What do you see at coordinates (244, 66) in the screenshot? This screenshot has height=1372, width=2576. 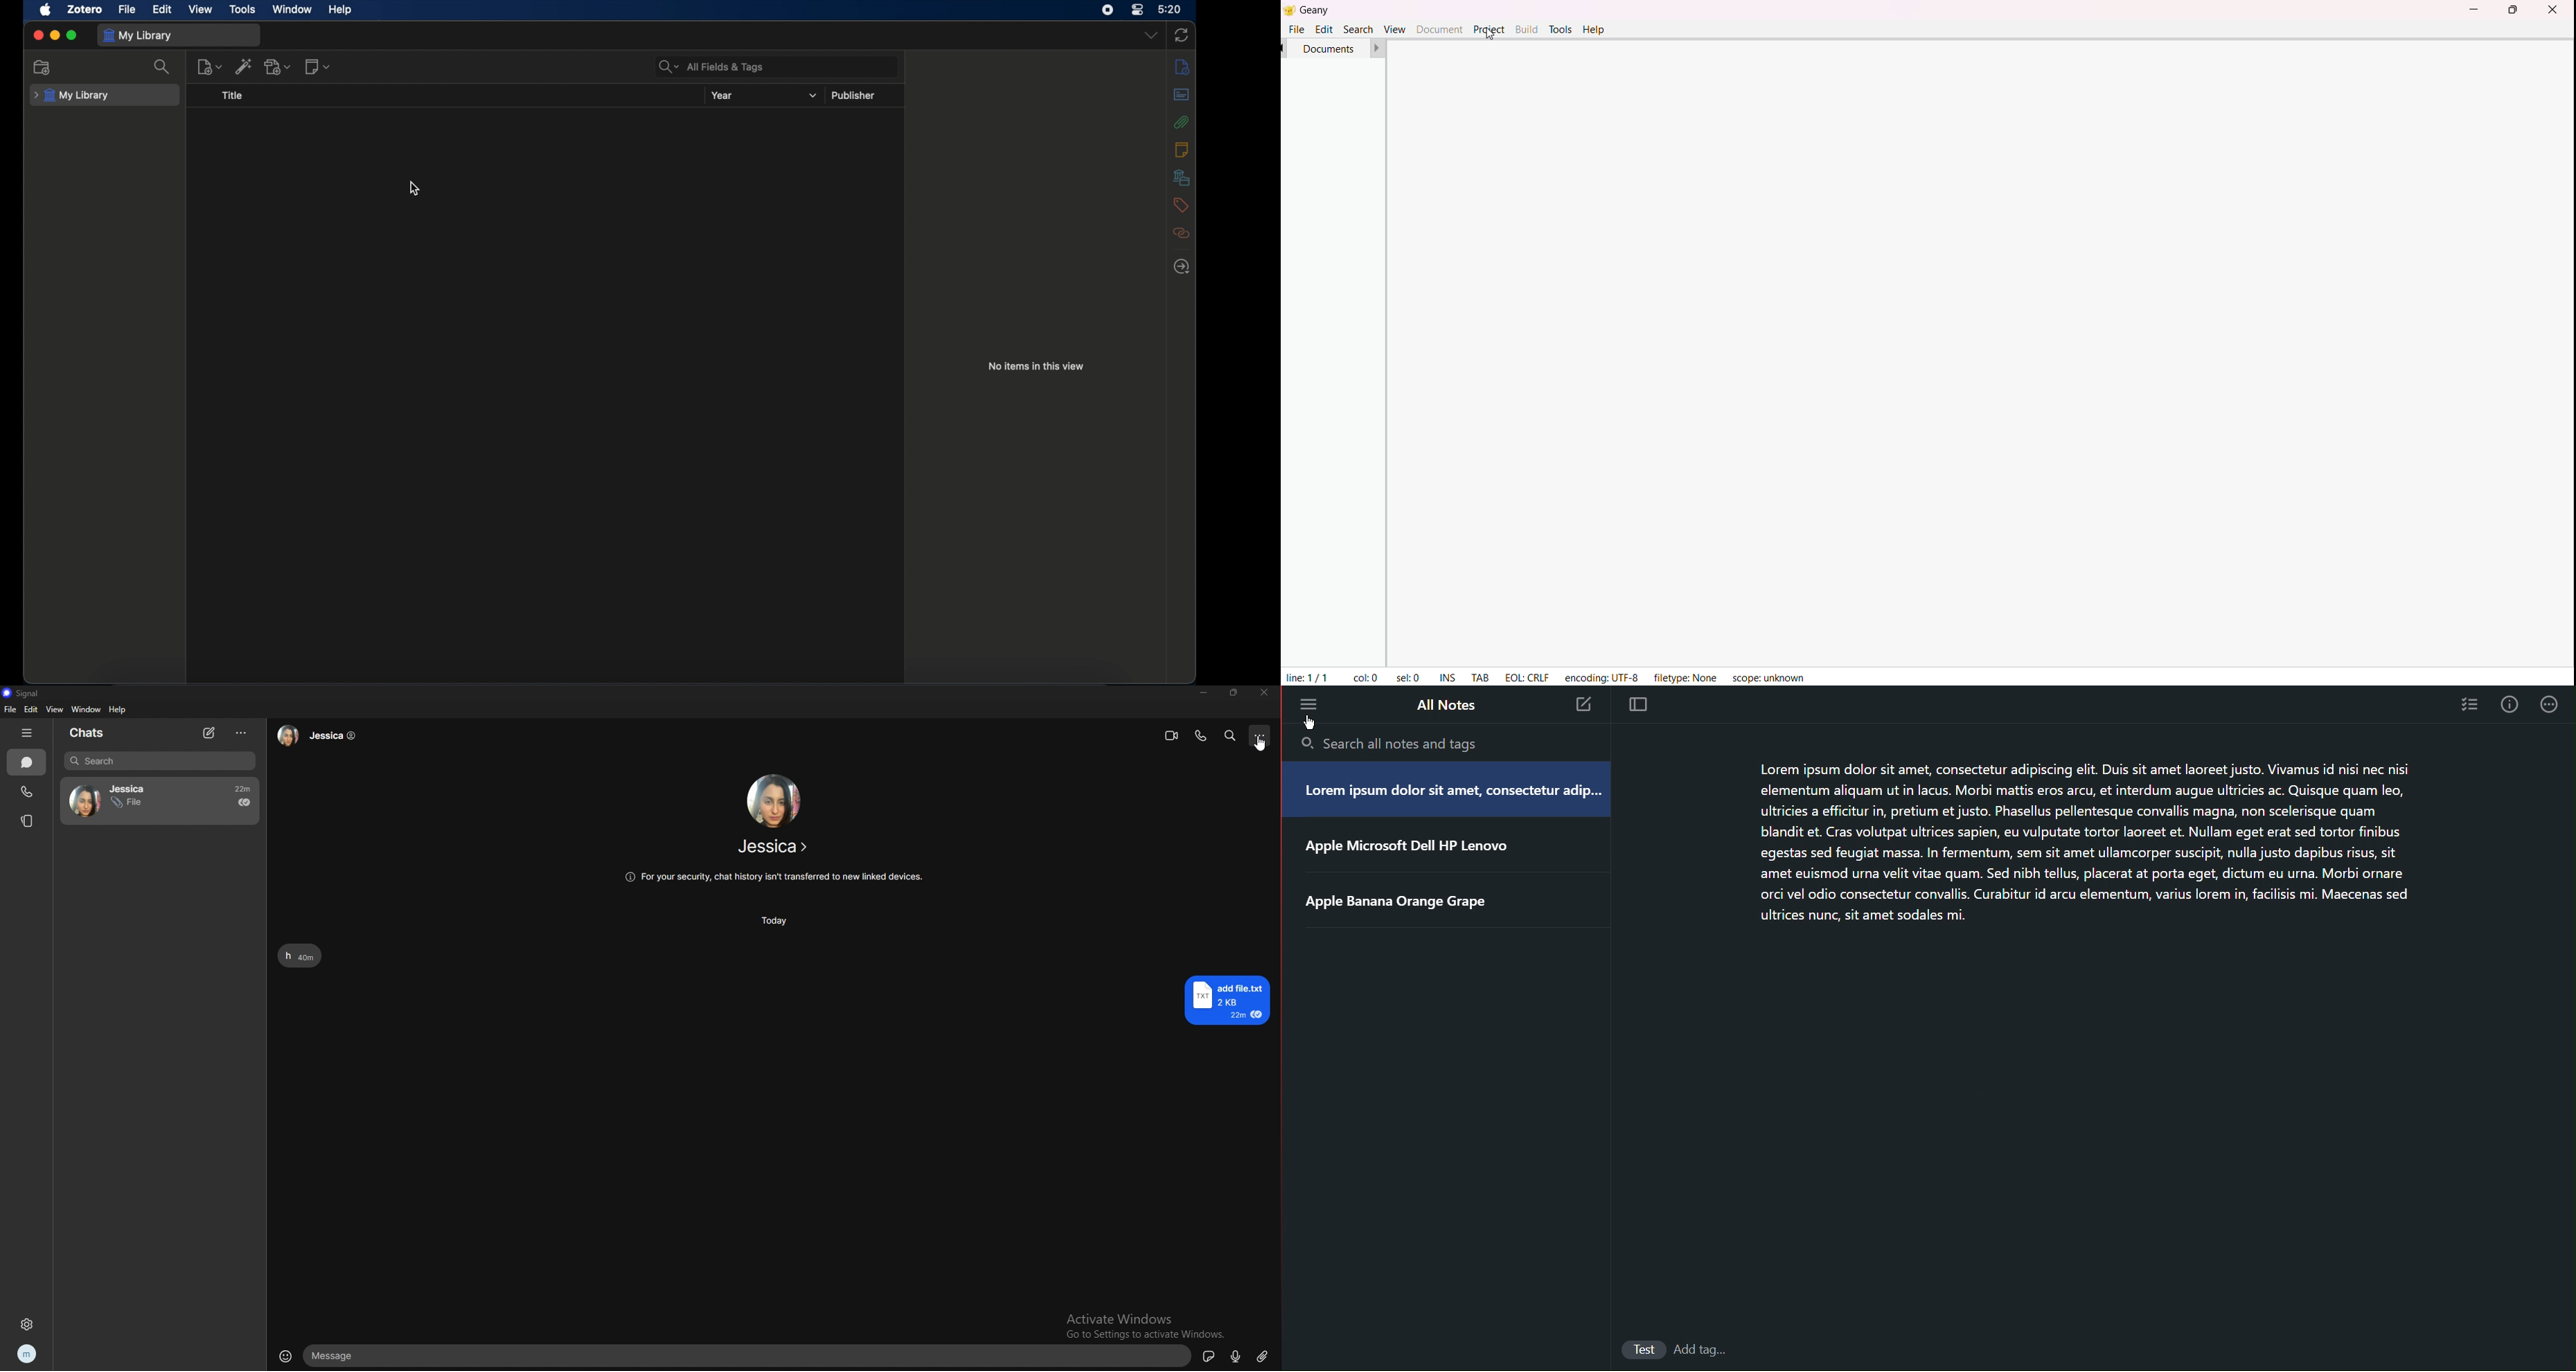 I see `add item by identifier` at bounding box center [244, 66].